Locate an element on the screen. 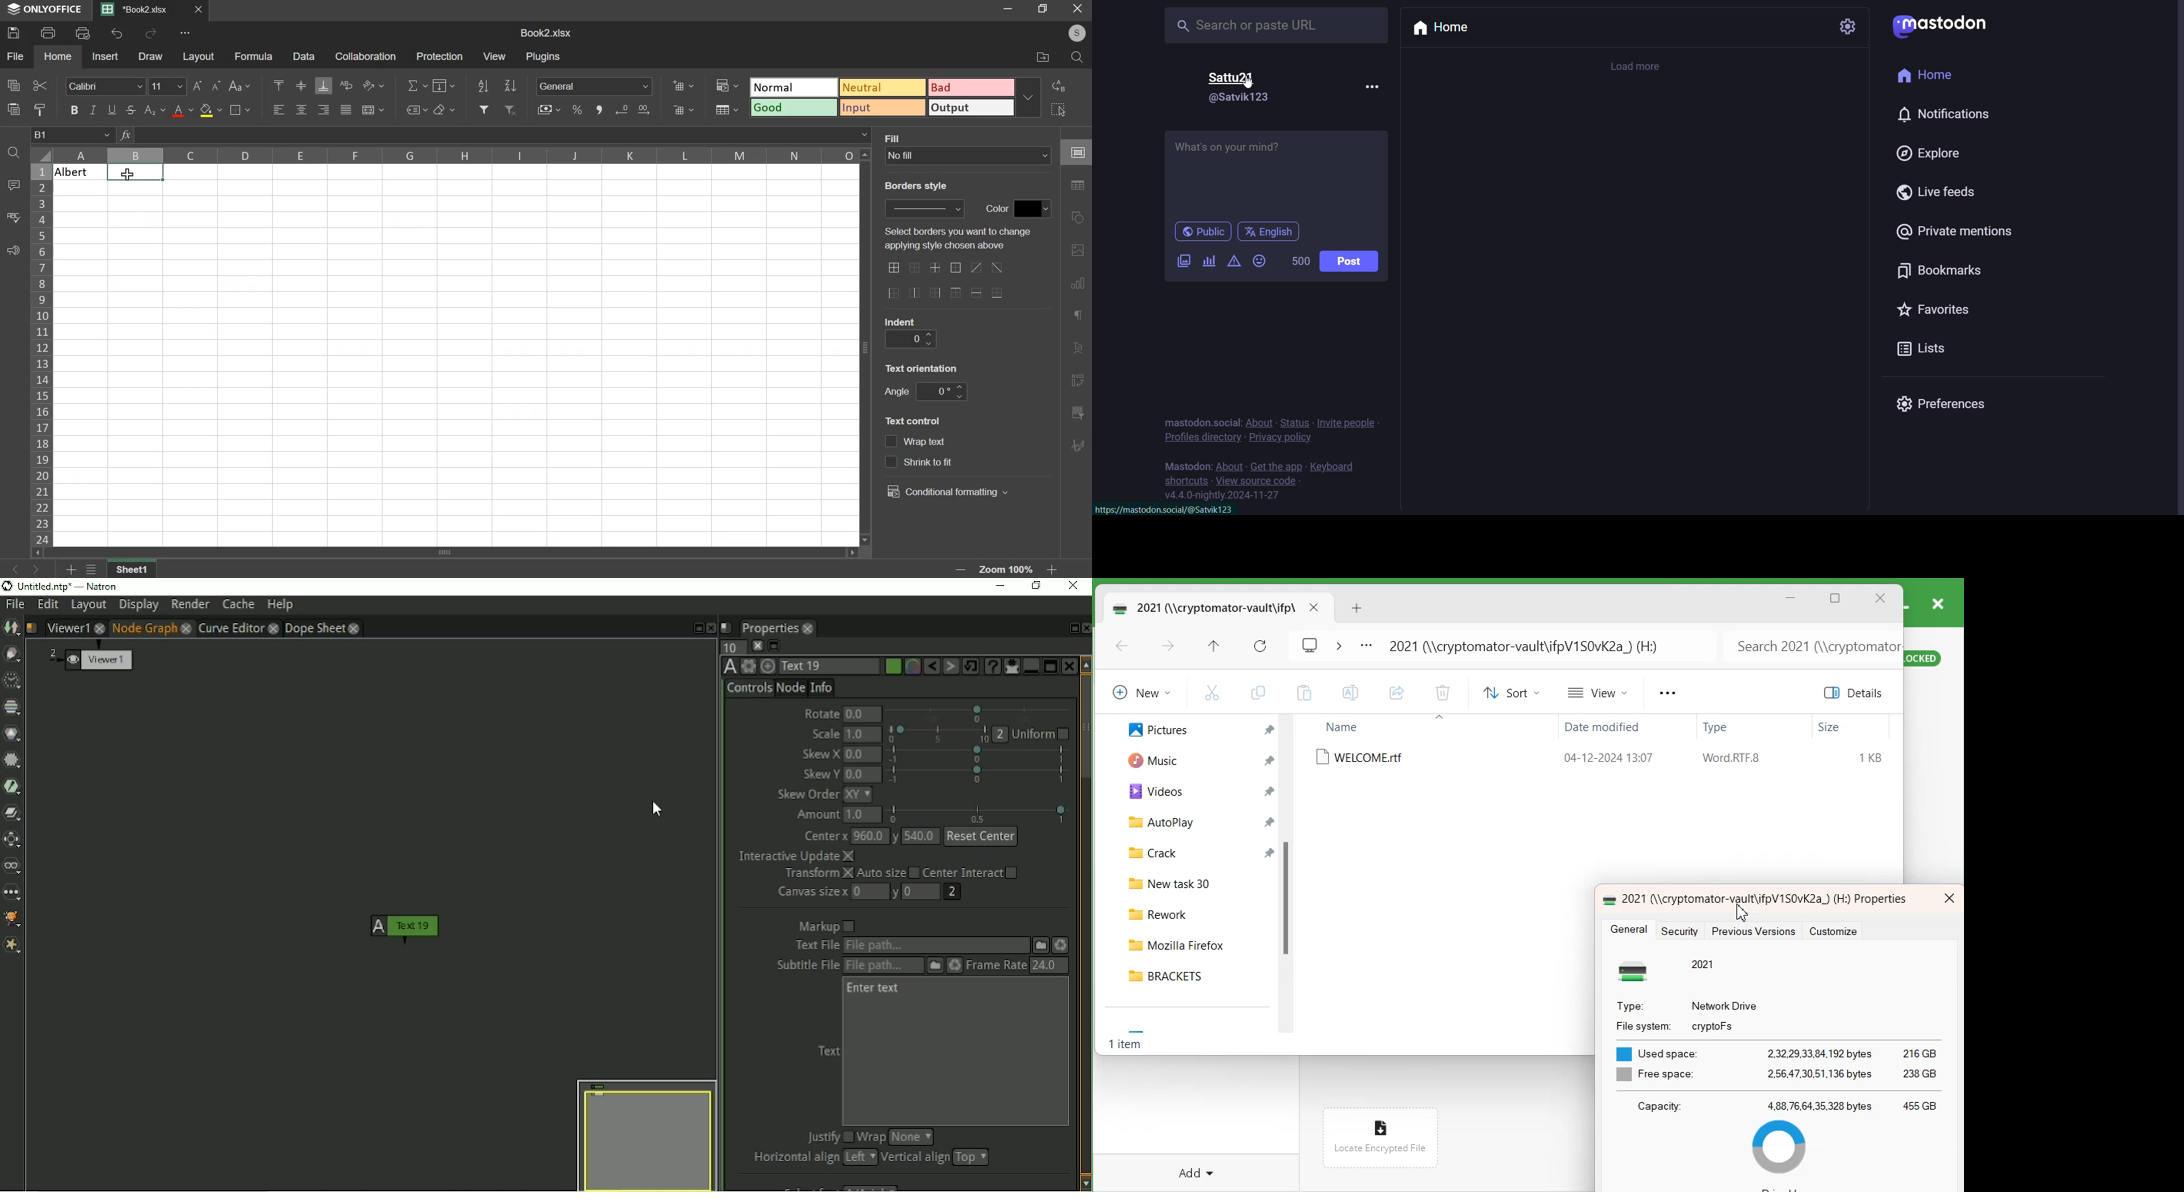 The height and width of the screenshot is (1204, 2184). privacy policy is located at coordinates (1281, 438).